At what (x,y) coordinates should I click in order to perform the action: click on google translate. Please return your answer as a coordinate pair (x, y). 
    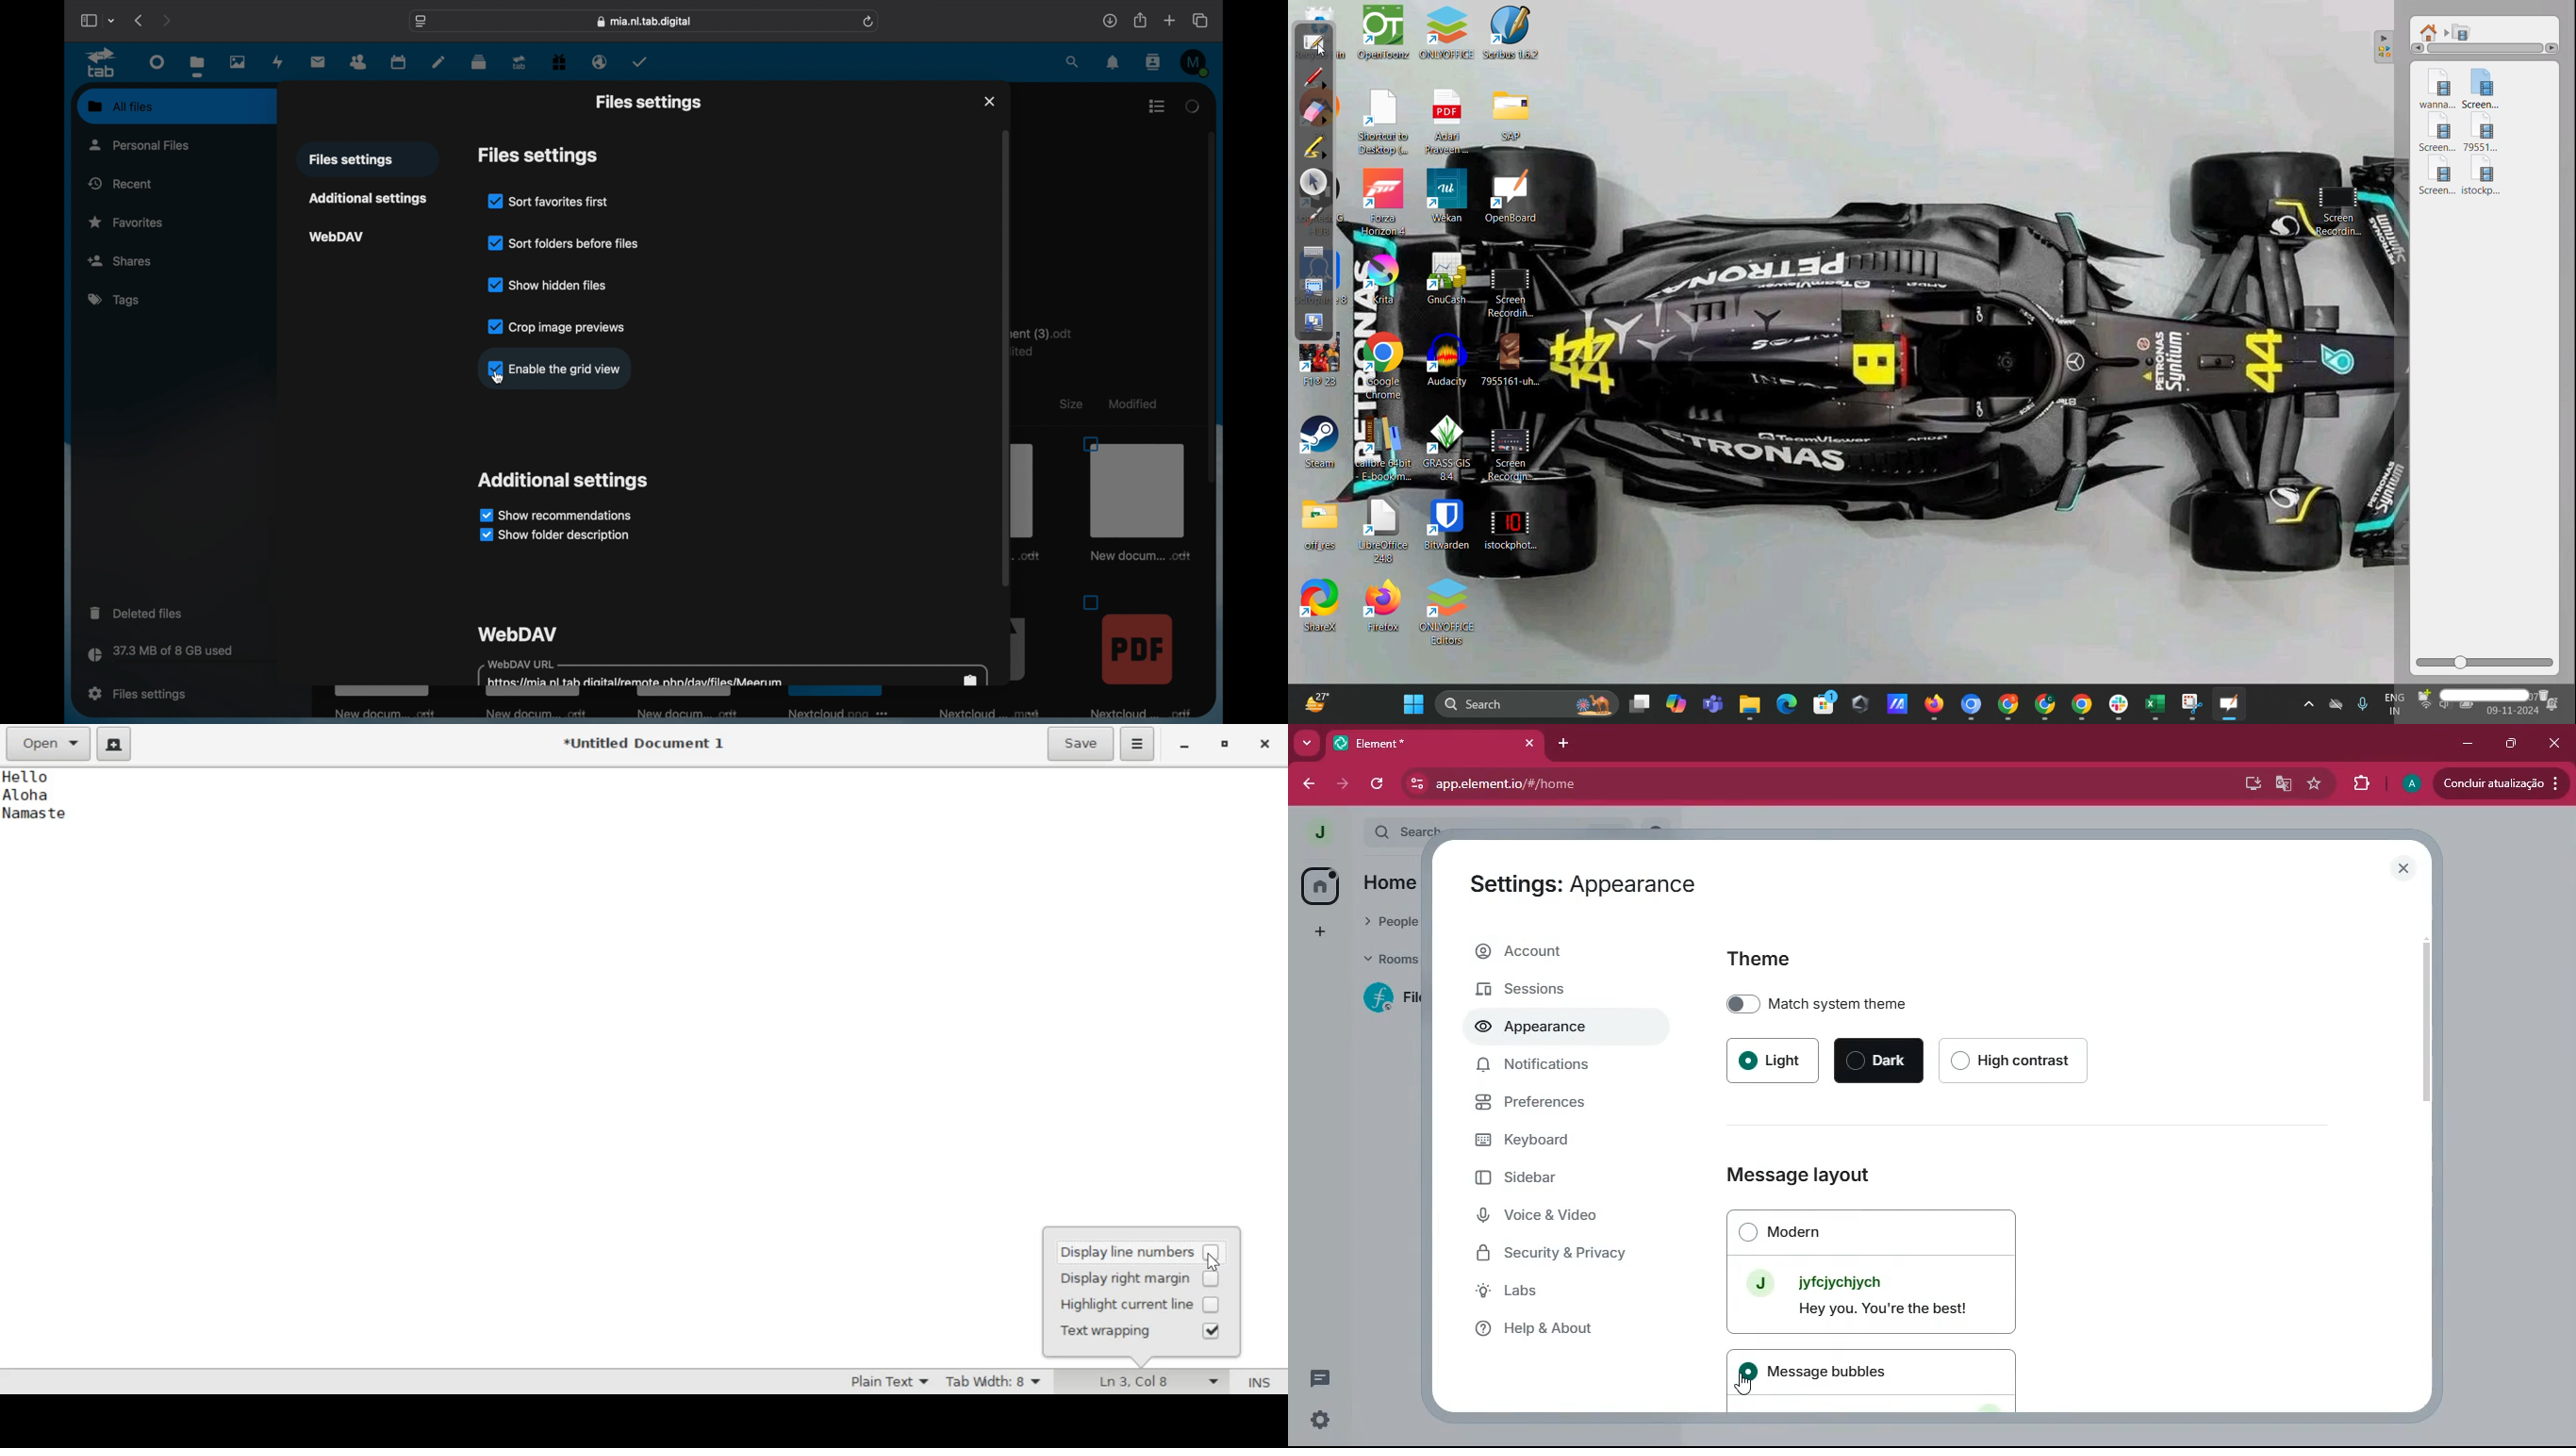
    Looking at the image, I should click on (2282, 786).